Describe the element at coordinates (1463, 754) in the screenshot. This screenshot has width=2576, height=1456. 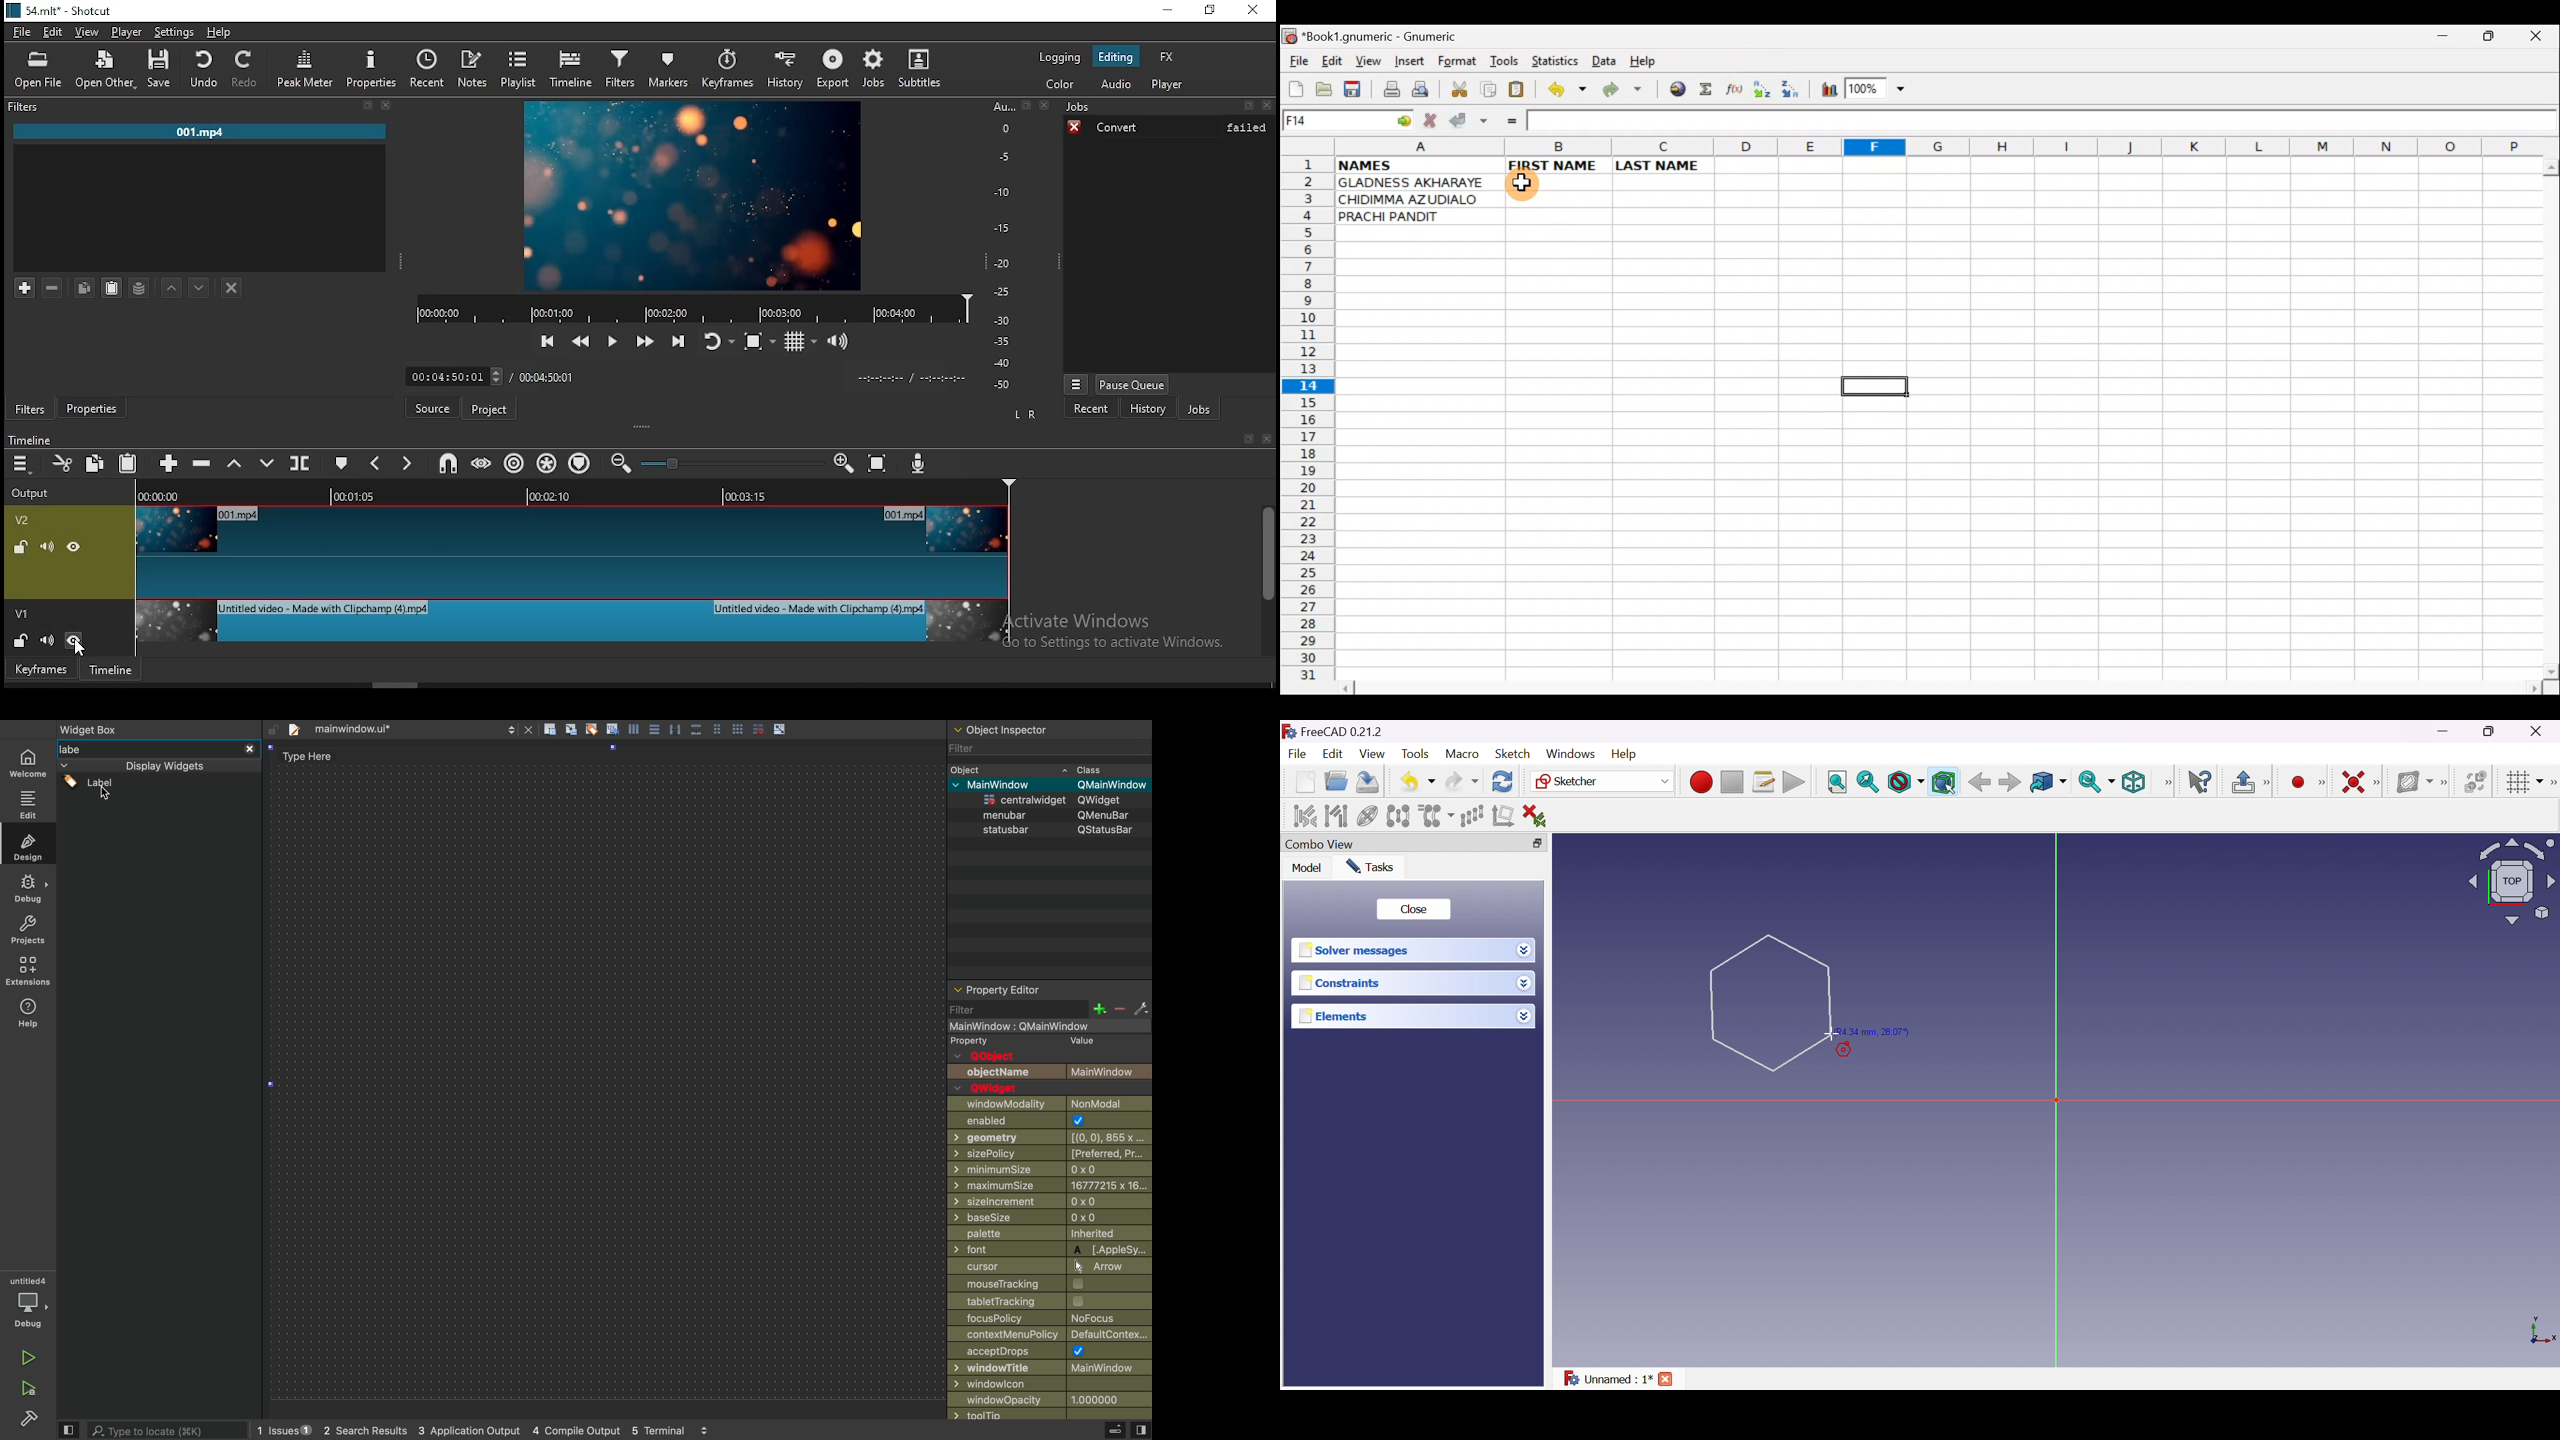
I see `Macro` at that location.